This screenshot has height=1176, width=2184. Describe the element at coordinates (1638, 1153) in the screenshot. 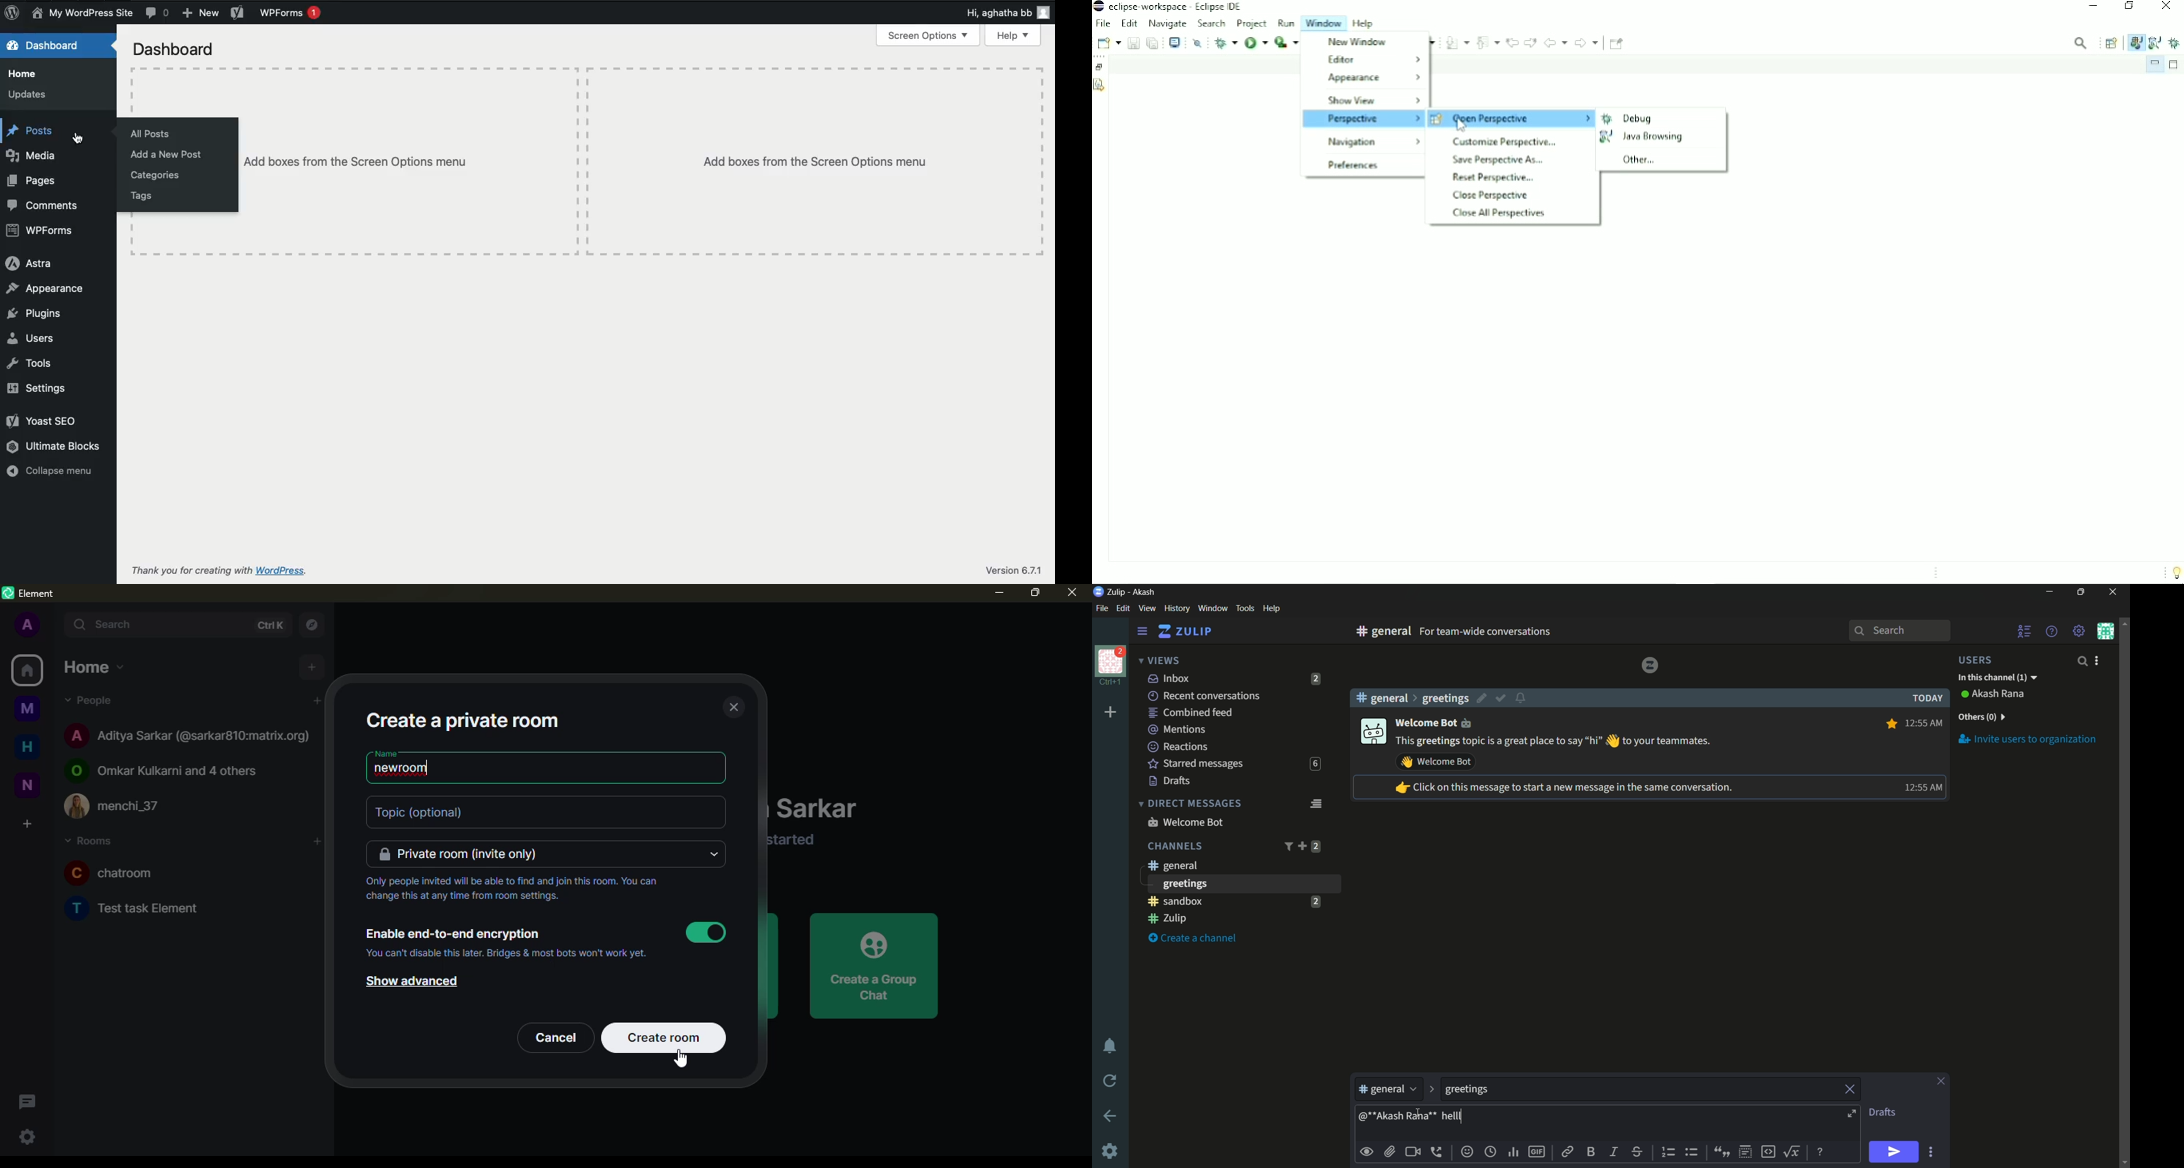

I see `strikethrough` at that location.